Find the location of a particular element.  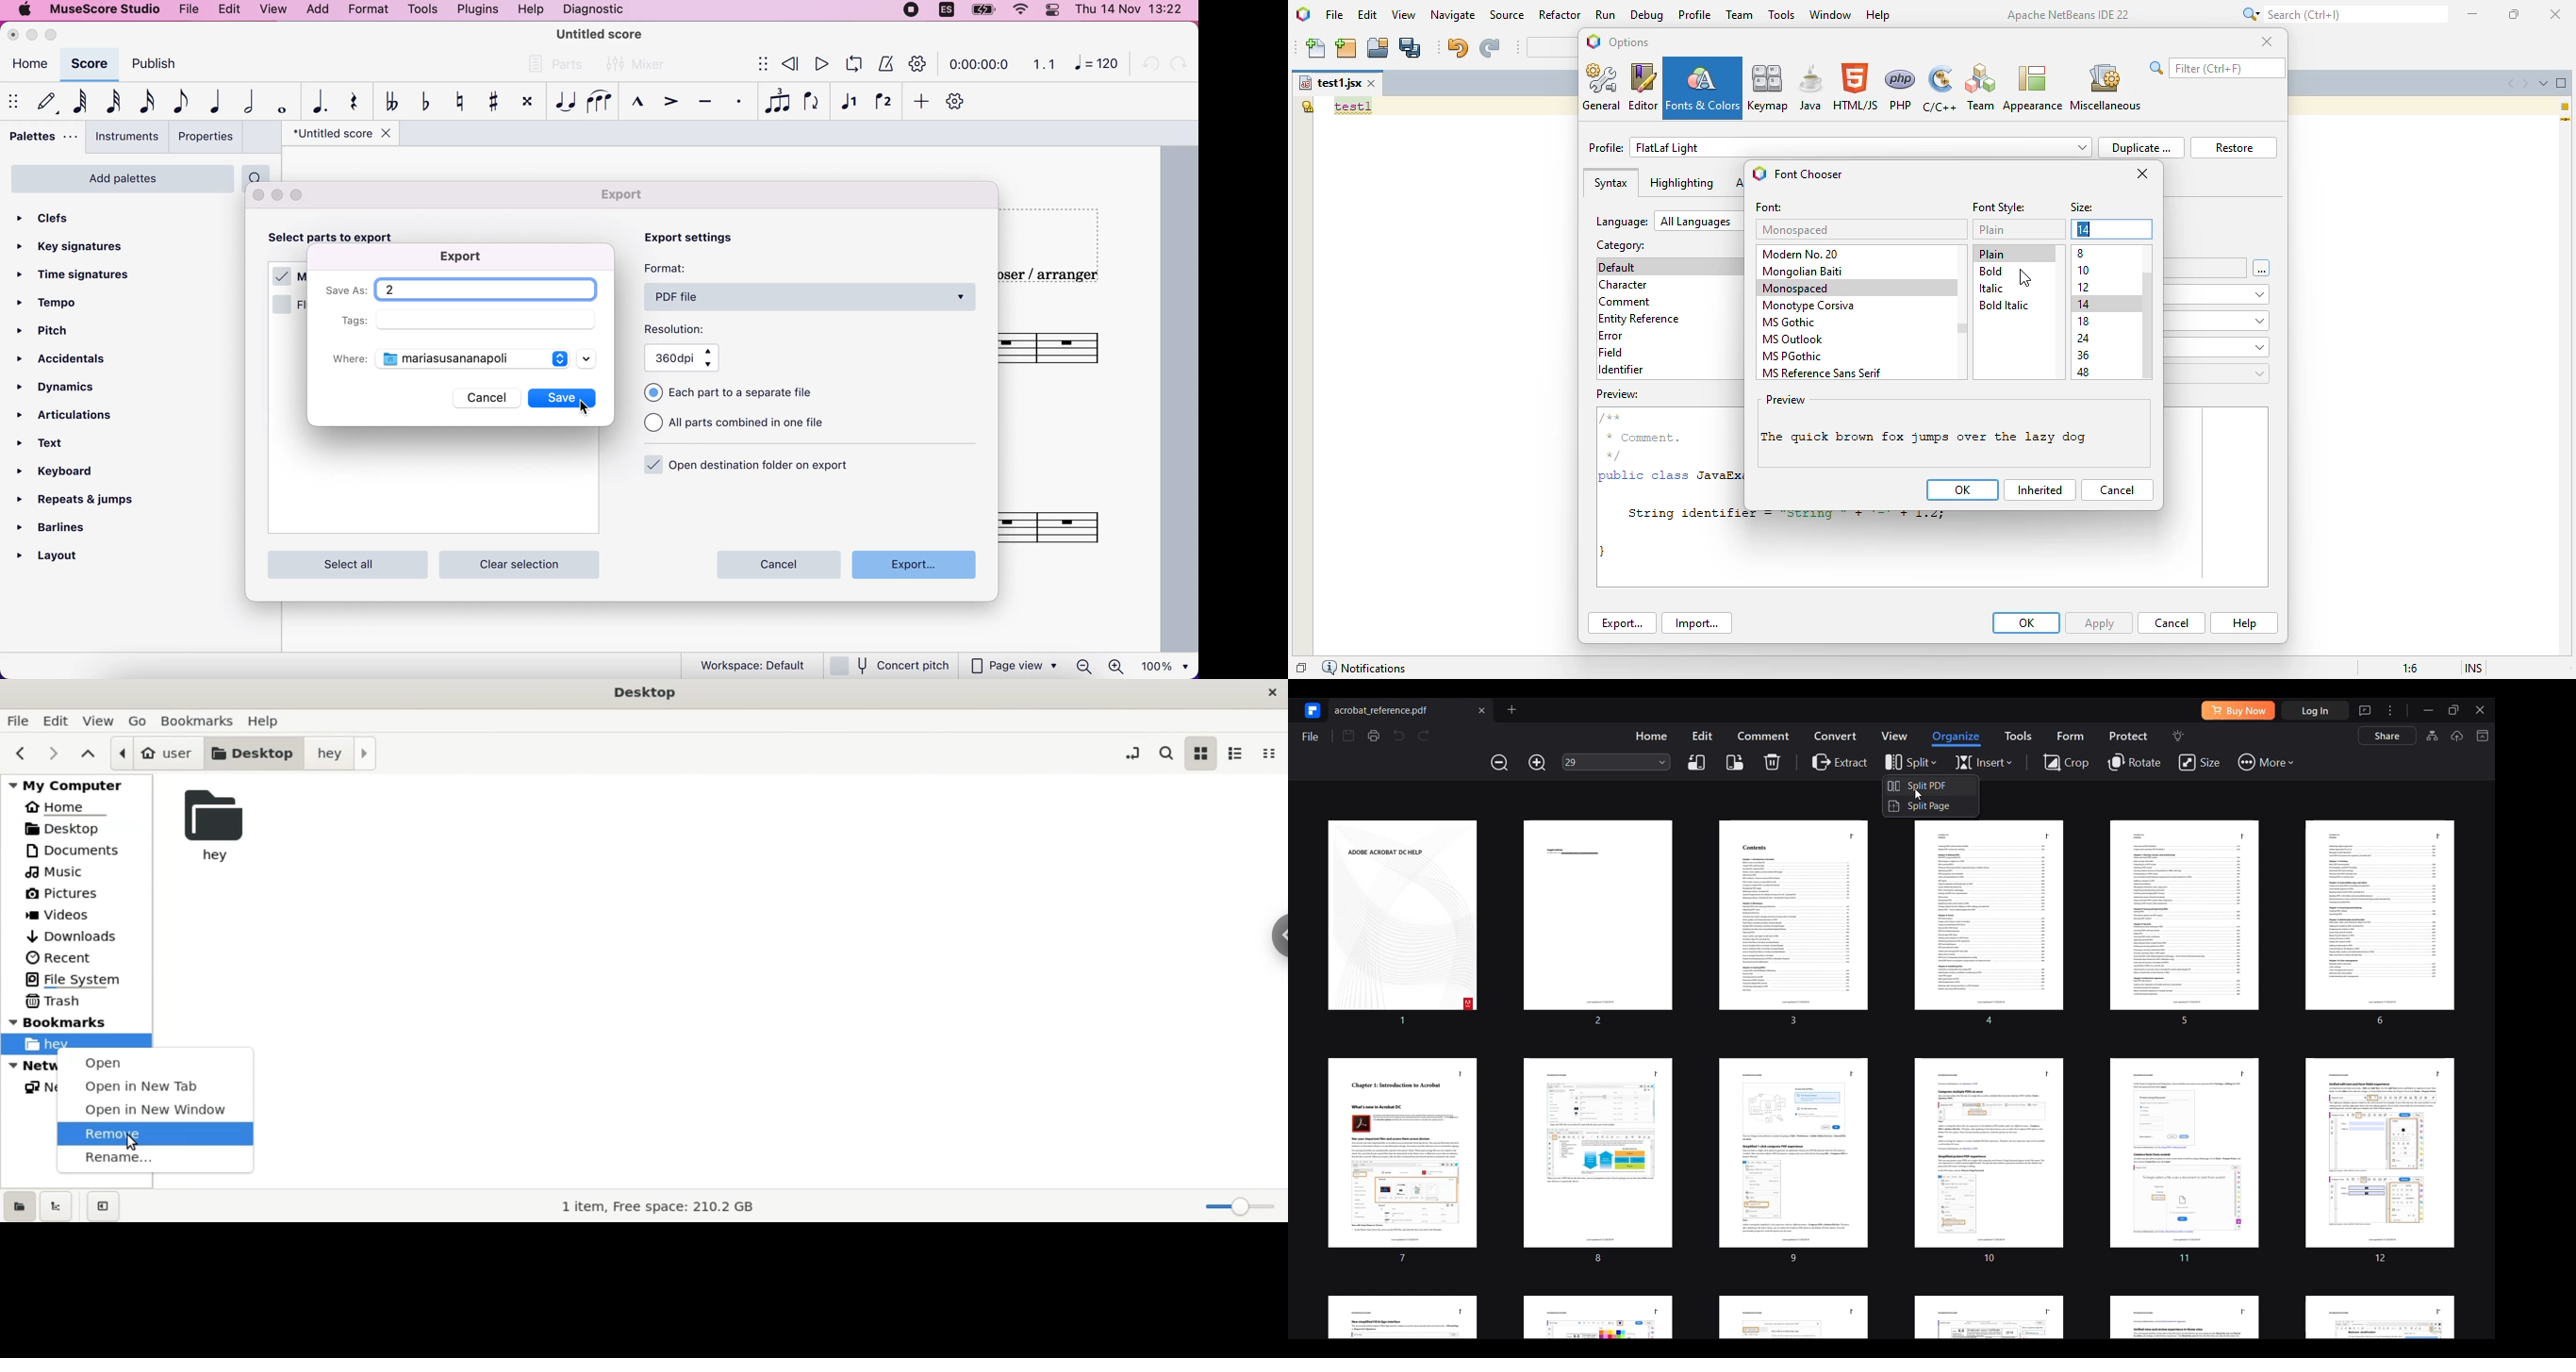

barlines is located at coordinates (65, 529).